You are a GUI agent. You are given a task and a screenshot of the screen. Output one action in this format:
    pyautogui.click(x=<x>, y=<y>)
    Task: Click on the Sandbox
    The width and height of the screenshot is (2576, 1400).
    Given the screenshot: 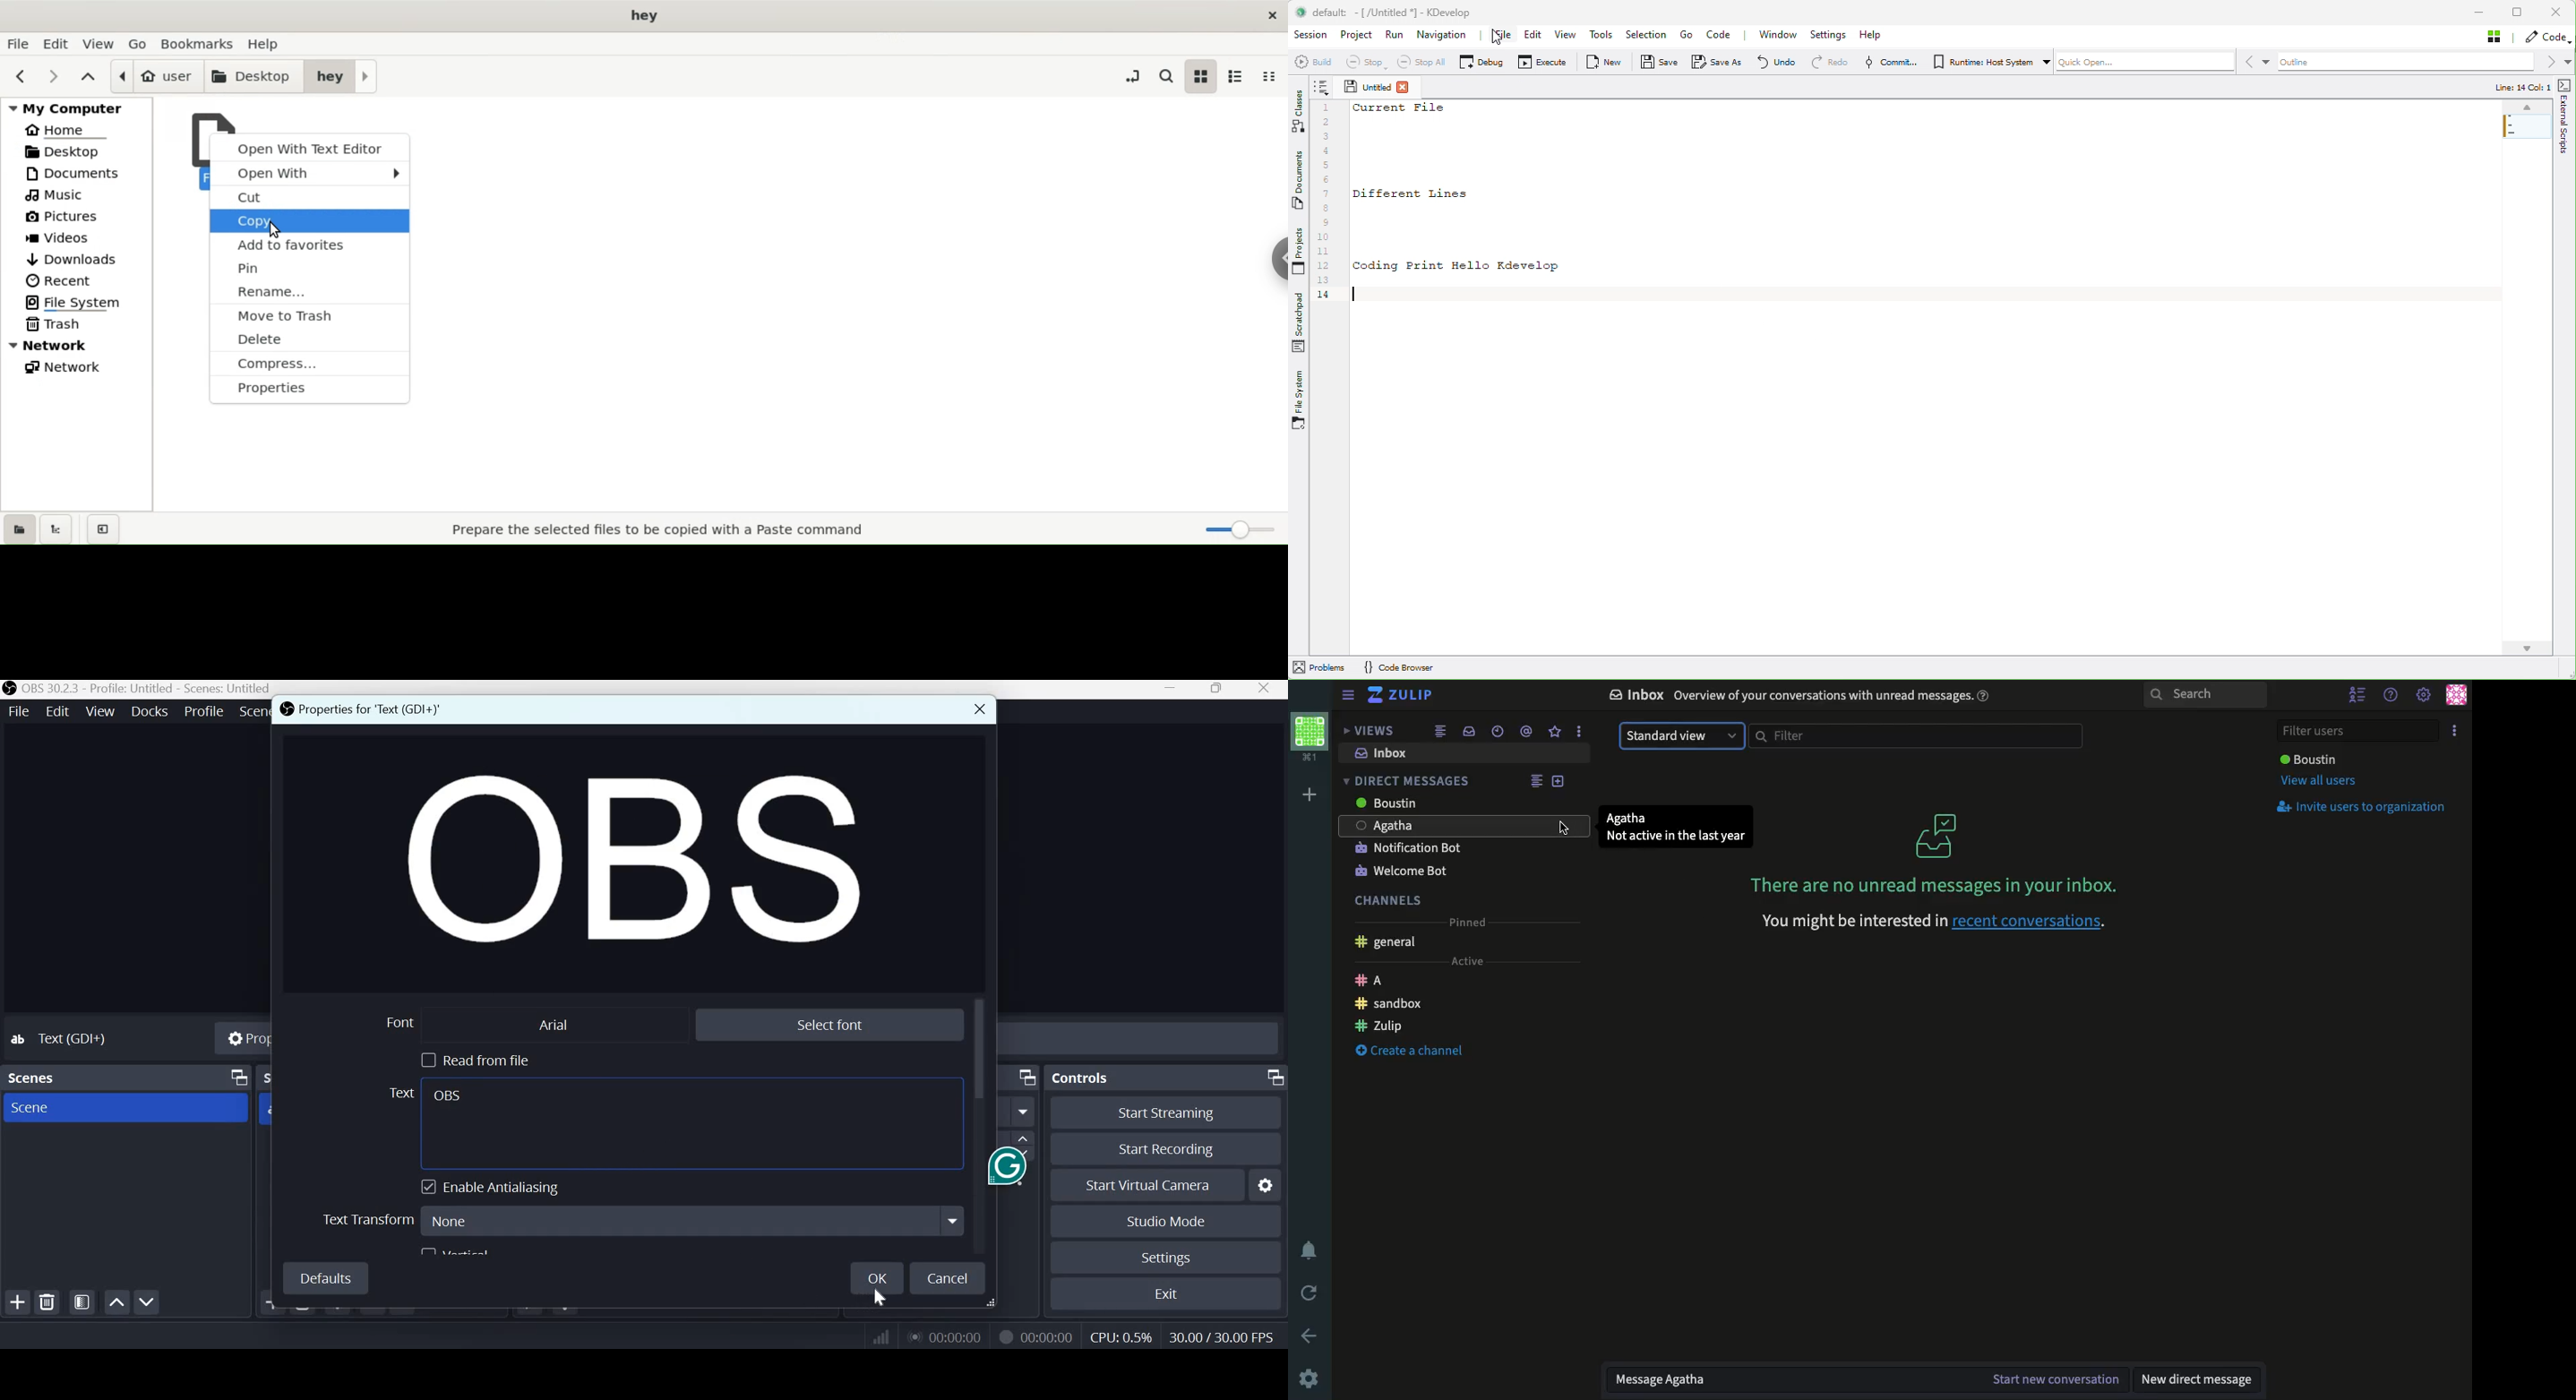 What is the action you would take?
    pyautogui.click(x=1393, y=1003)
    